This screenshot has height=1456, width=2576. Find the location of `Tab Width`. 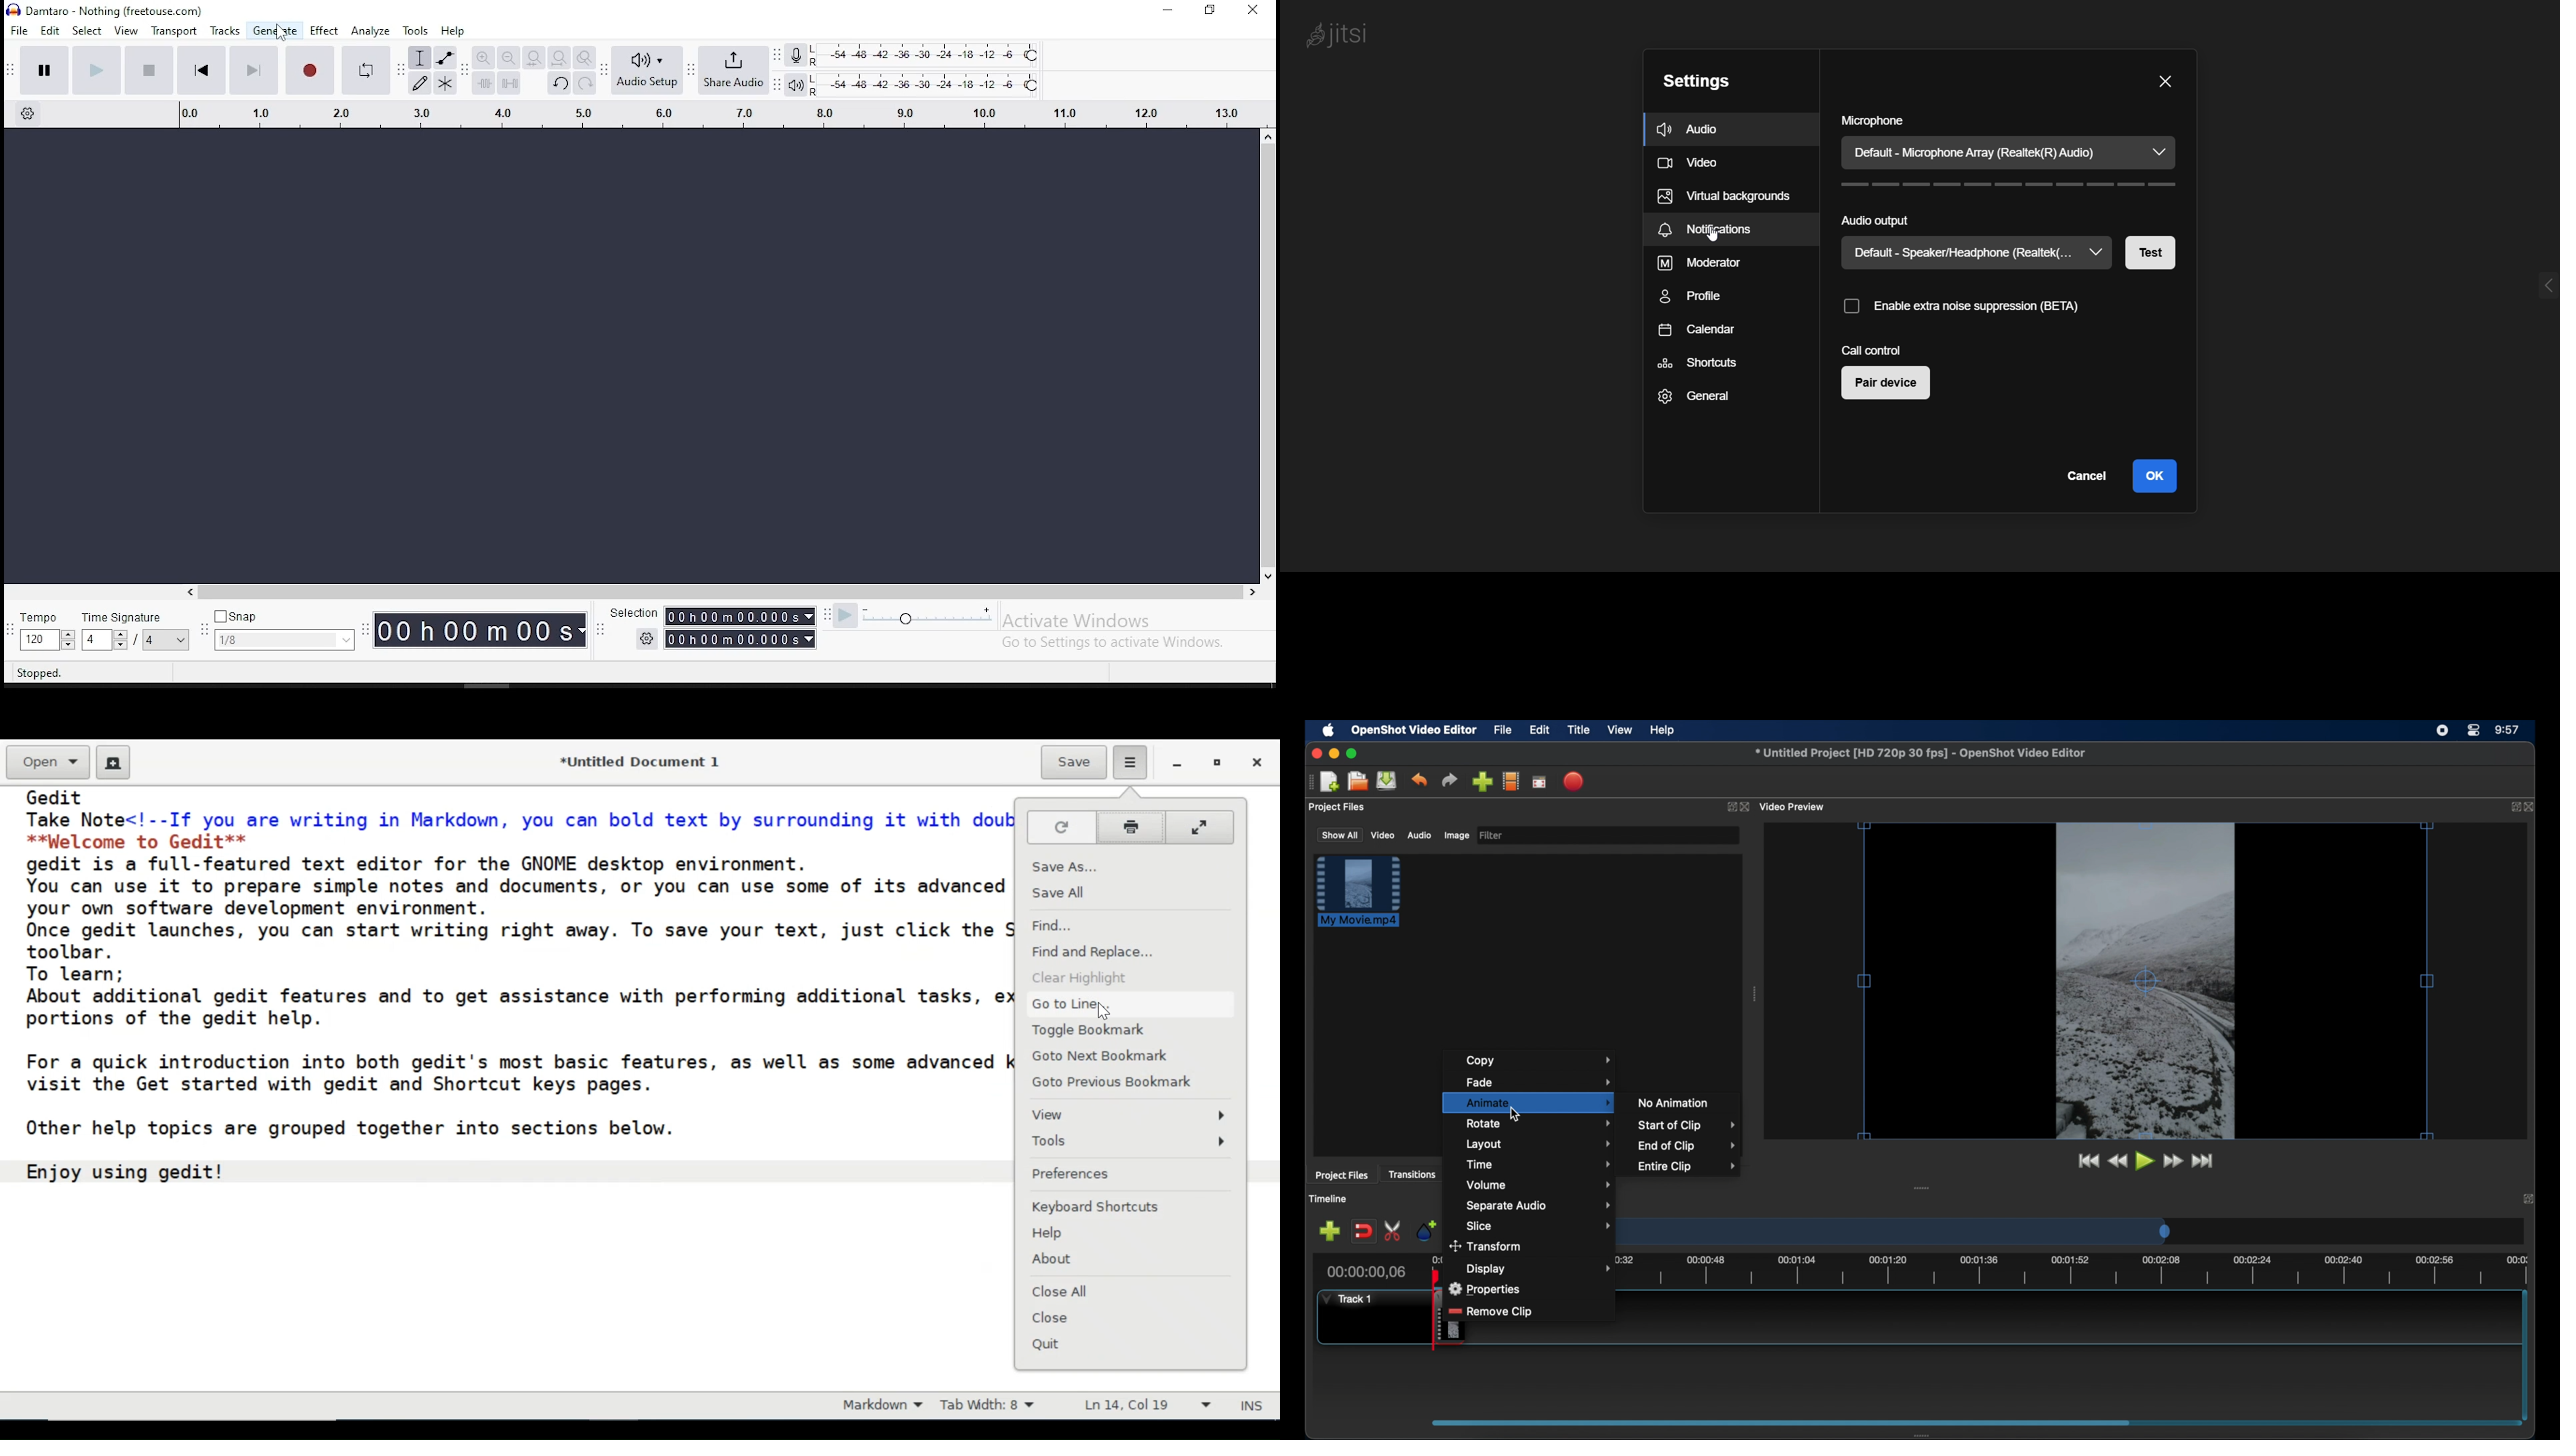

Tab Width is located at coordinates (991, 1407).